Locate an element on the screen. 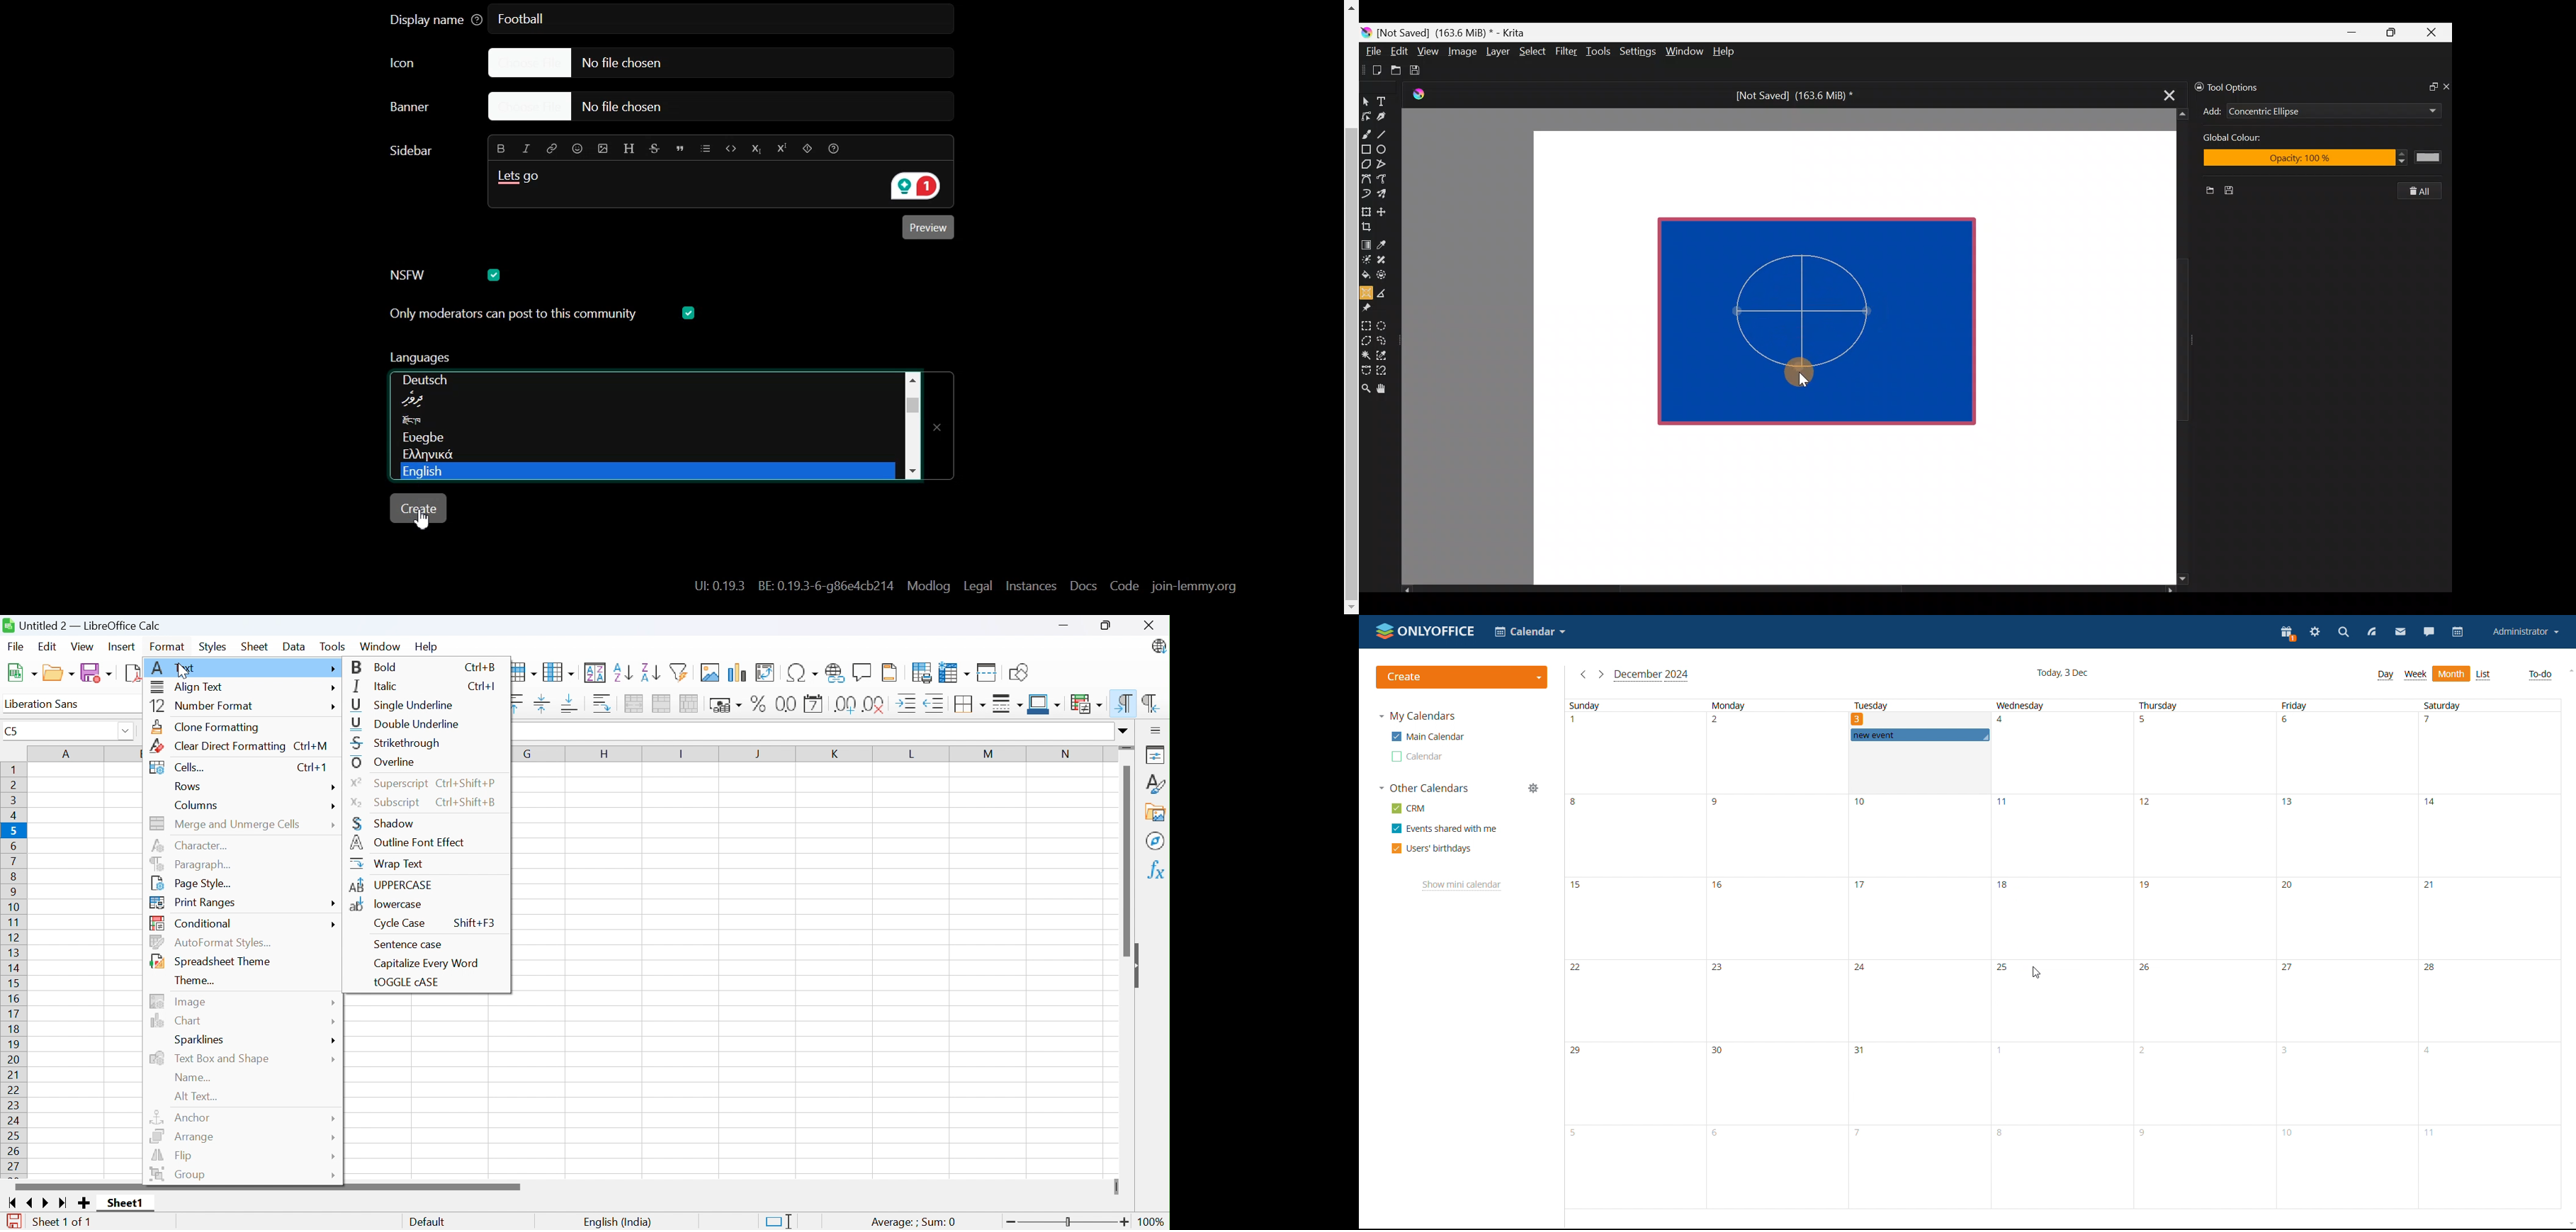 This screenshot has width=2576, height=1232. Decrease indent is located at coordinates (936, 703).